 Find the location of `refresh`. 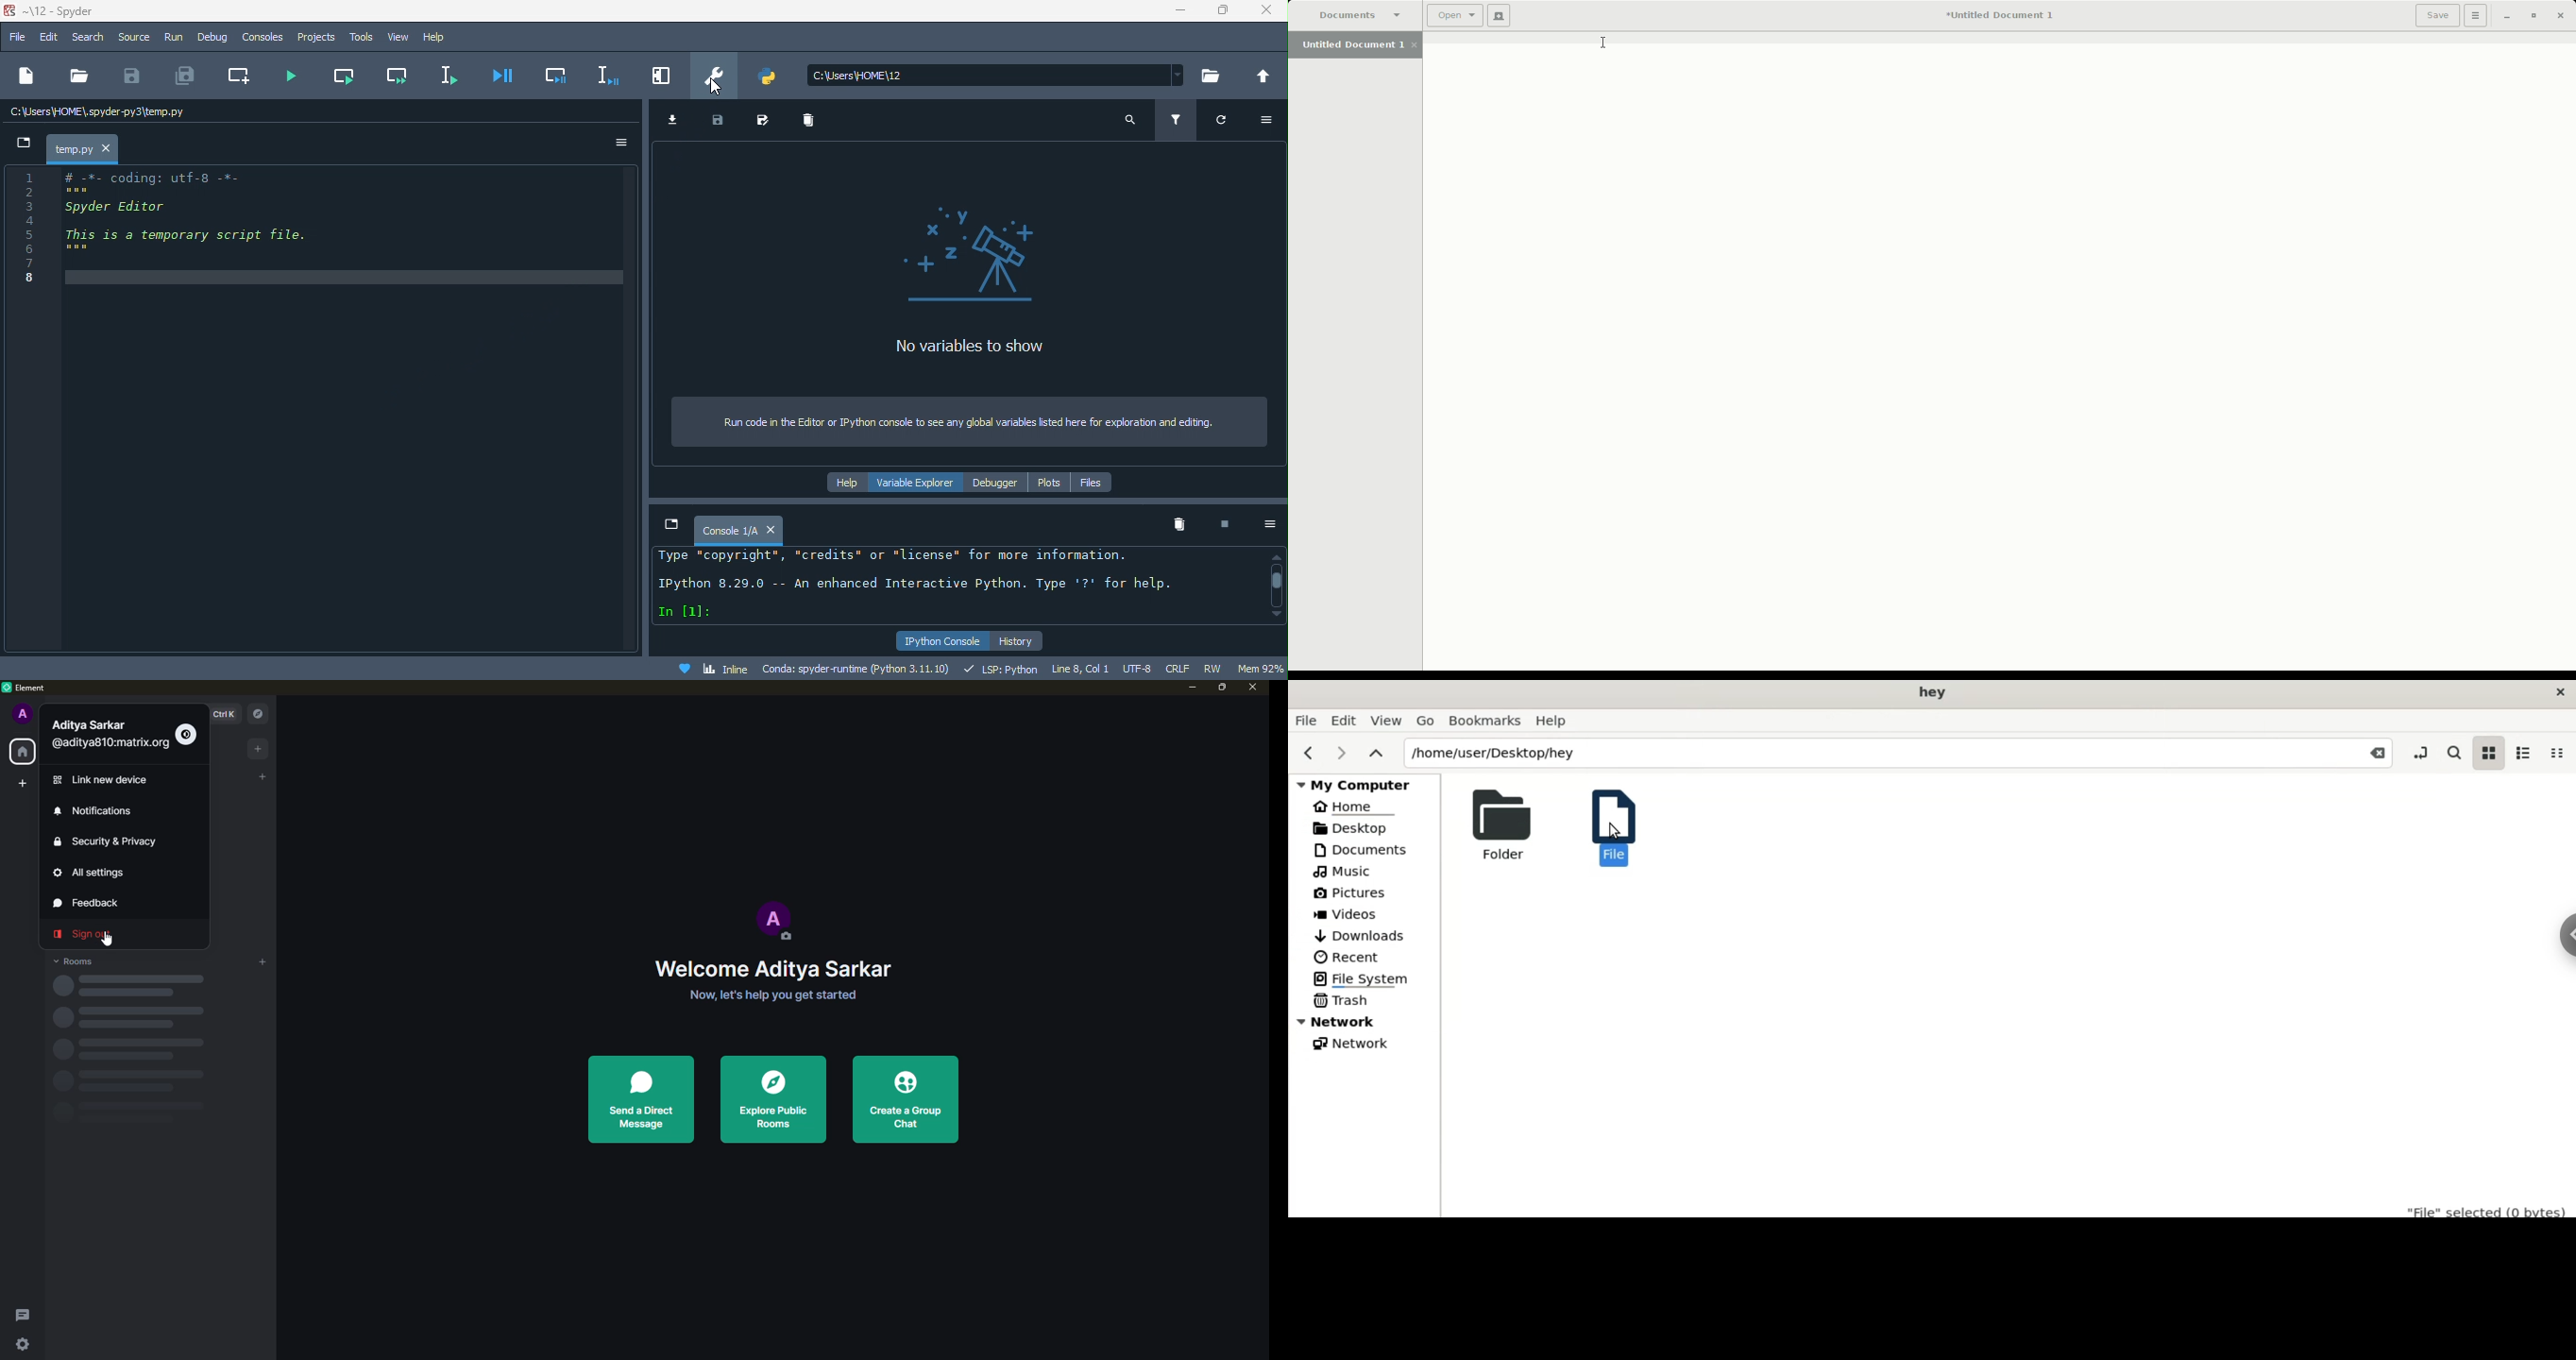

refresh is located at coordinates (1229, 124).